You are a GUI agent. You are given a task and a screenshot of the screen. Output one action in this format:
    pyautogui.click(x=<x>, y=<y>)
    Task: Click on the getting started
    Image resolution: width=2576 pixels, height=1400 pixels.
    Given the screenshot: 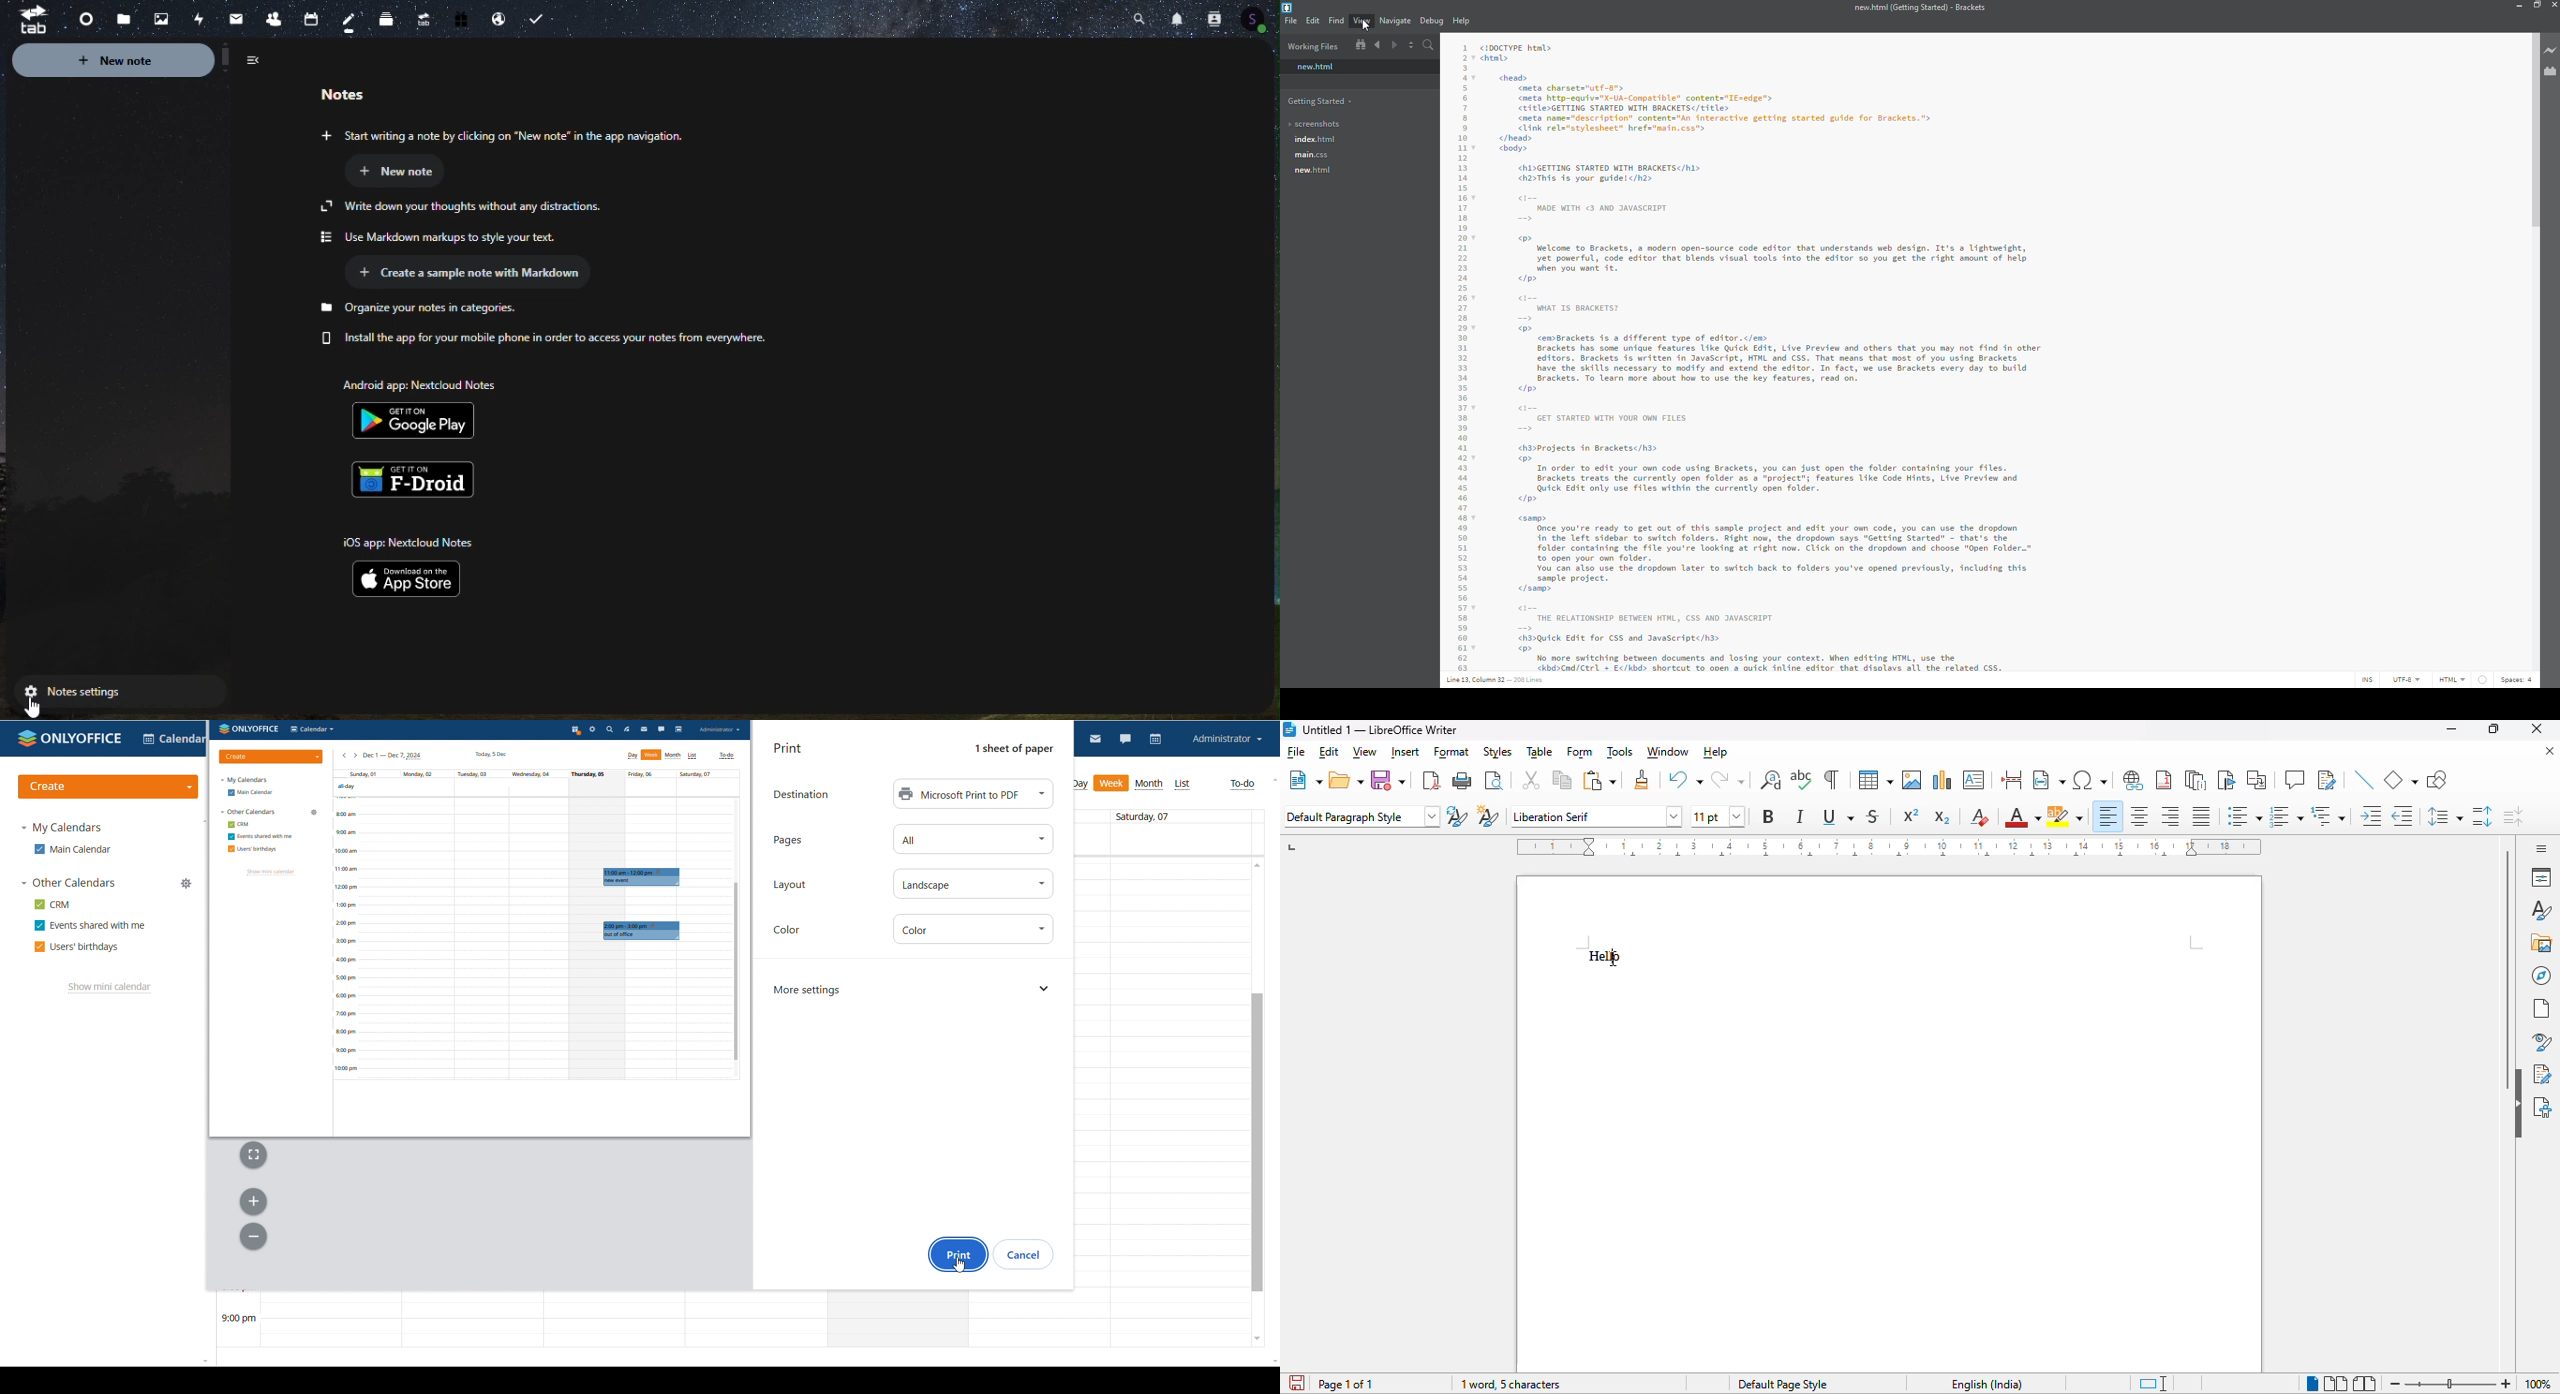 What is the action you would take?
    pyautogui.click(x=1321, y=101)
    